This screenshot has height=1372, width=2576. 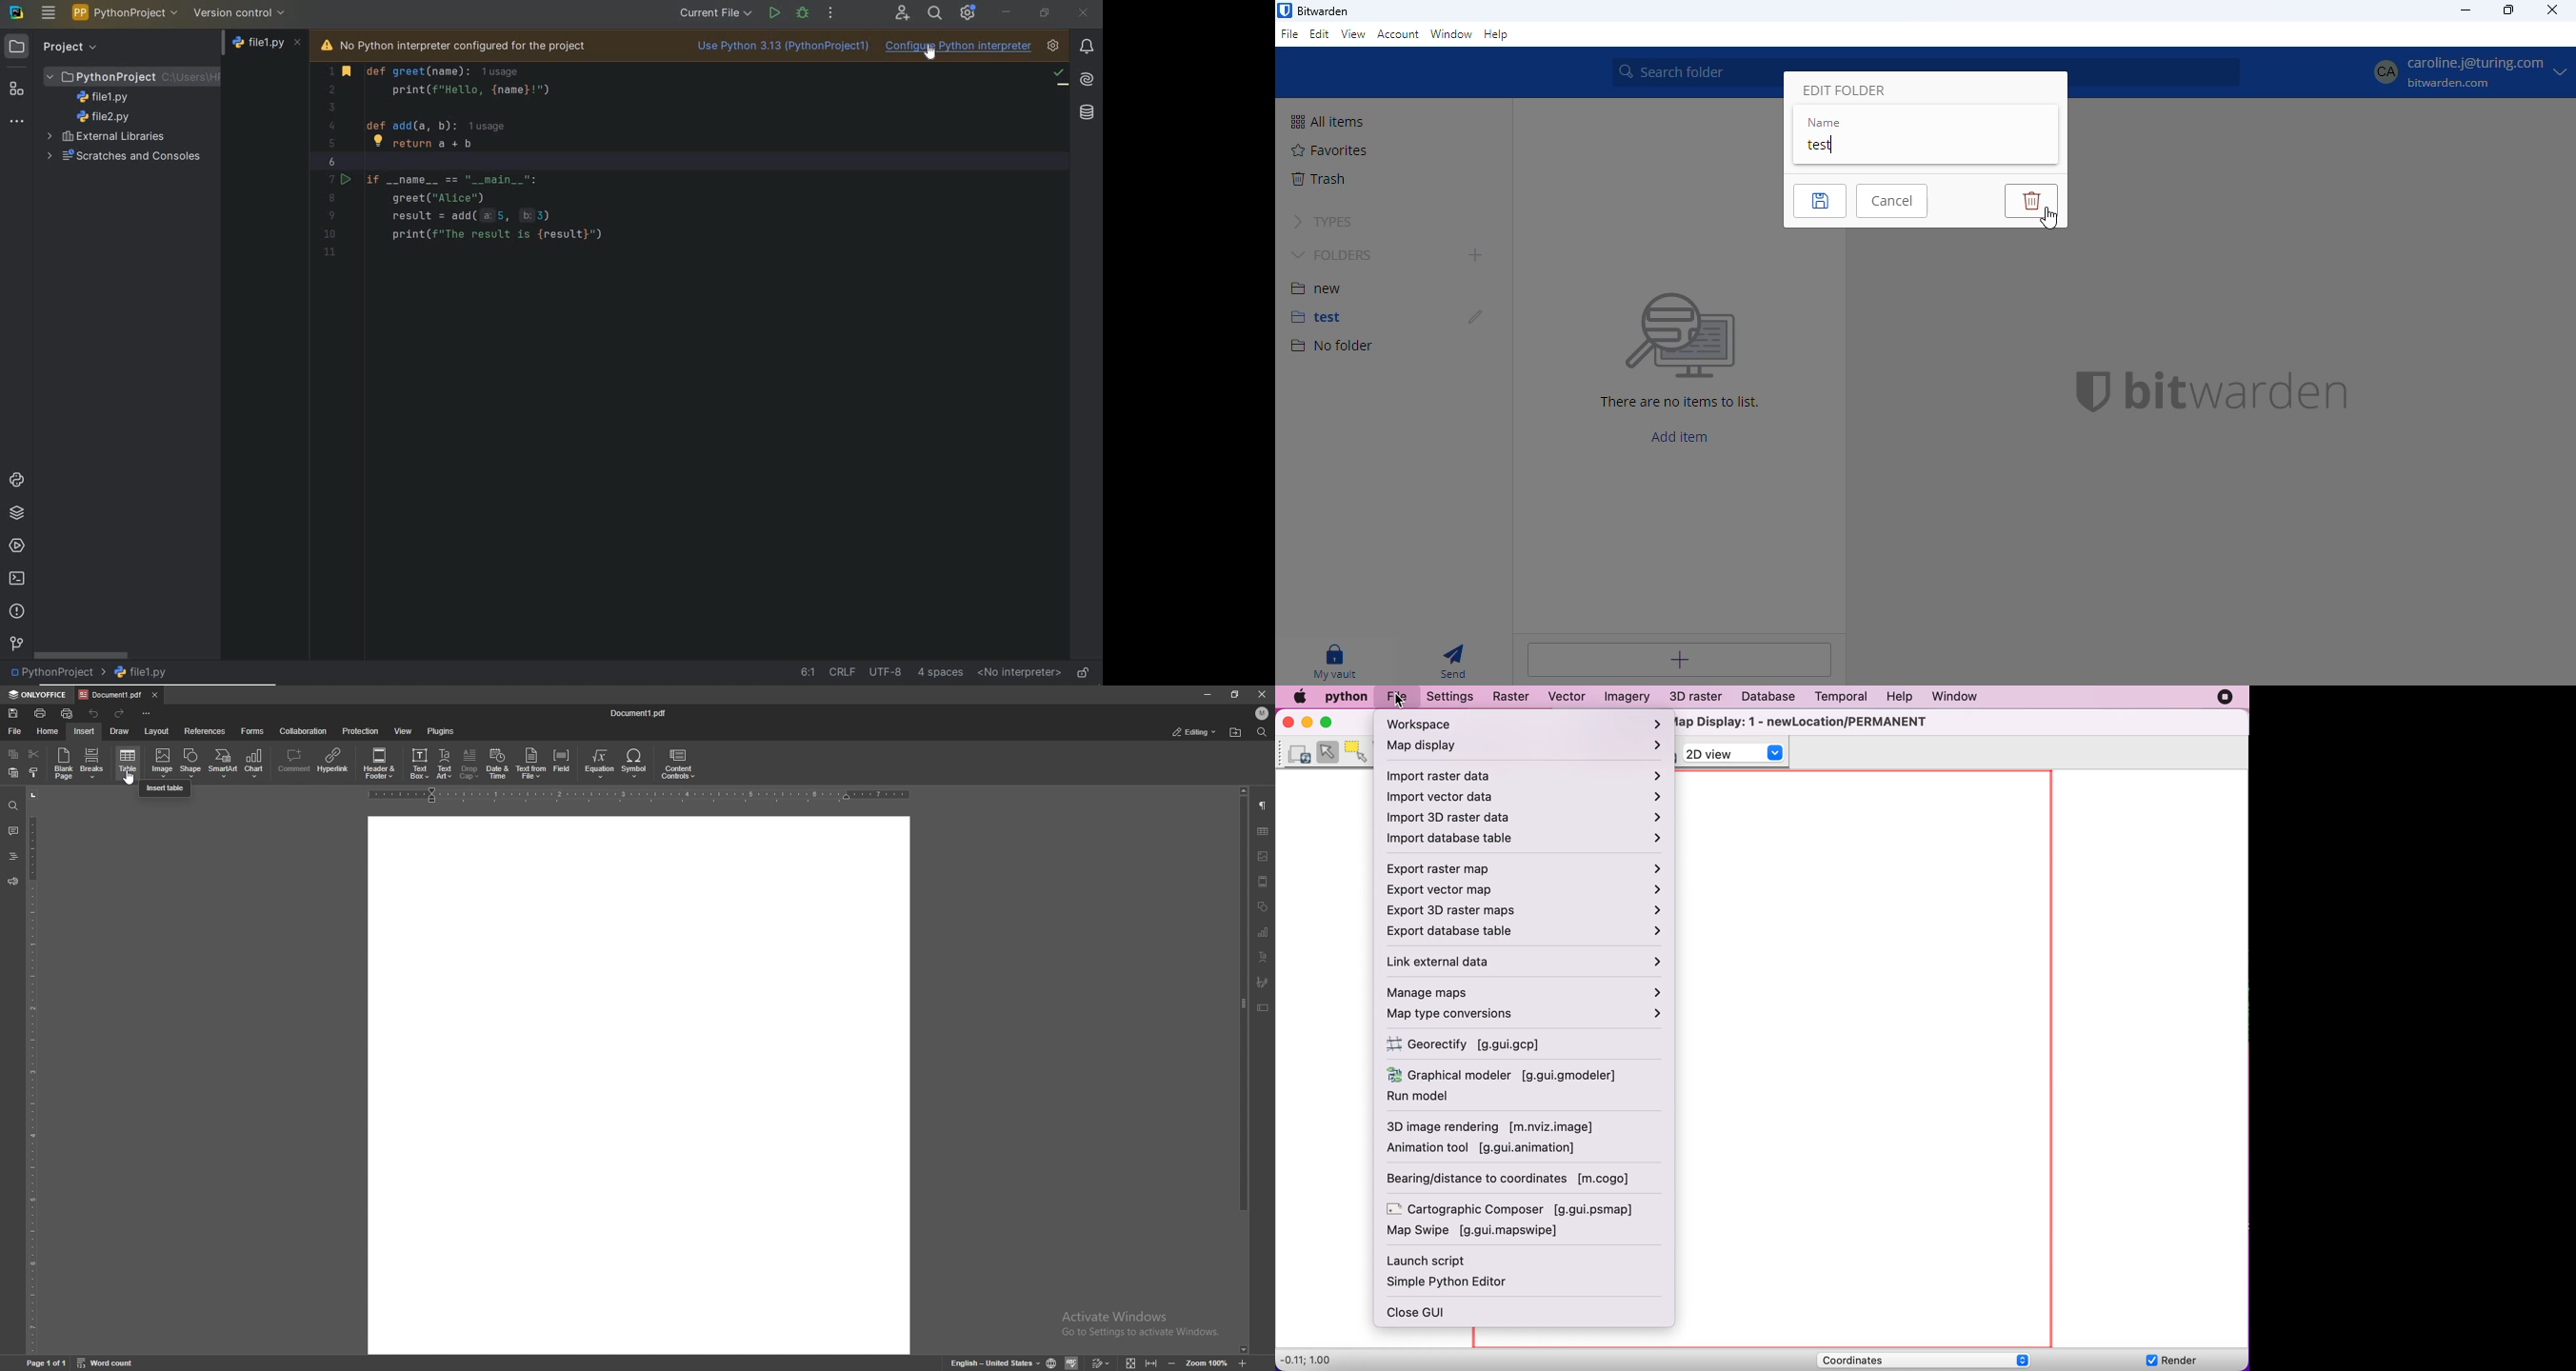 What do you see at coordinates (1103, 1363) in the screenshot?
I see `track changes` at bounding box center [1103, 1363].